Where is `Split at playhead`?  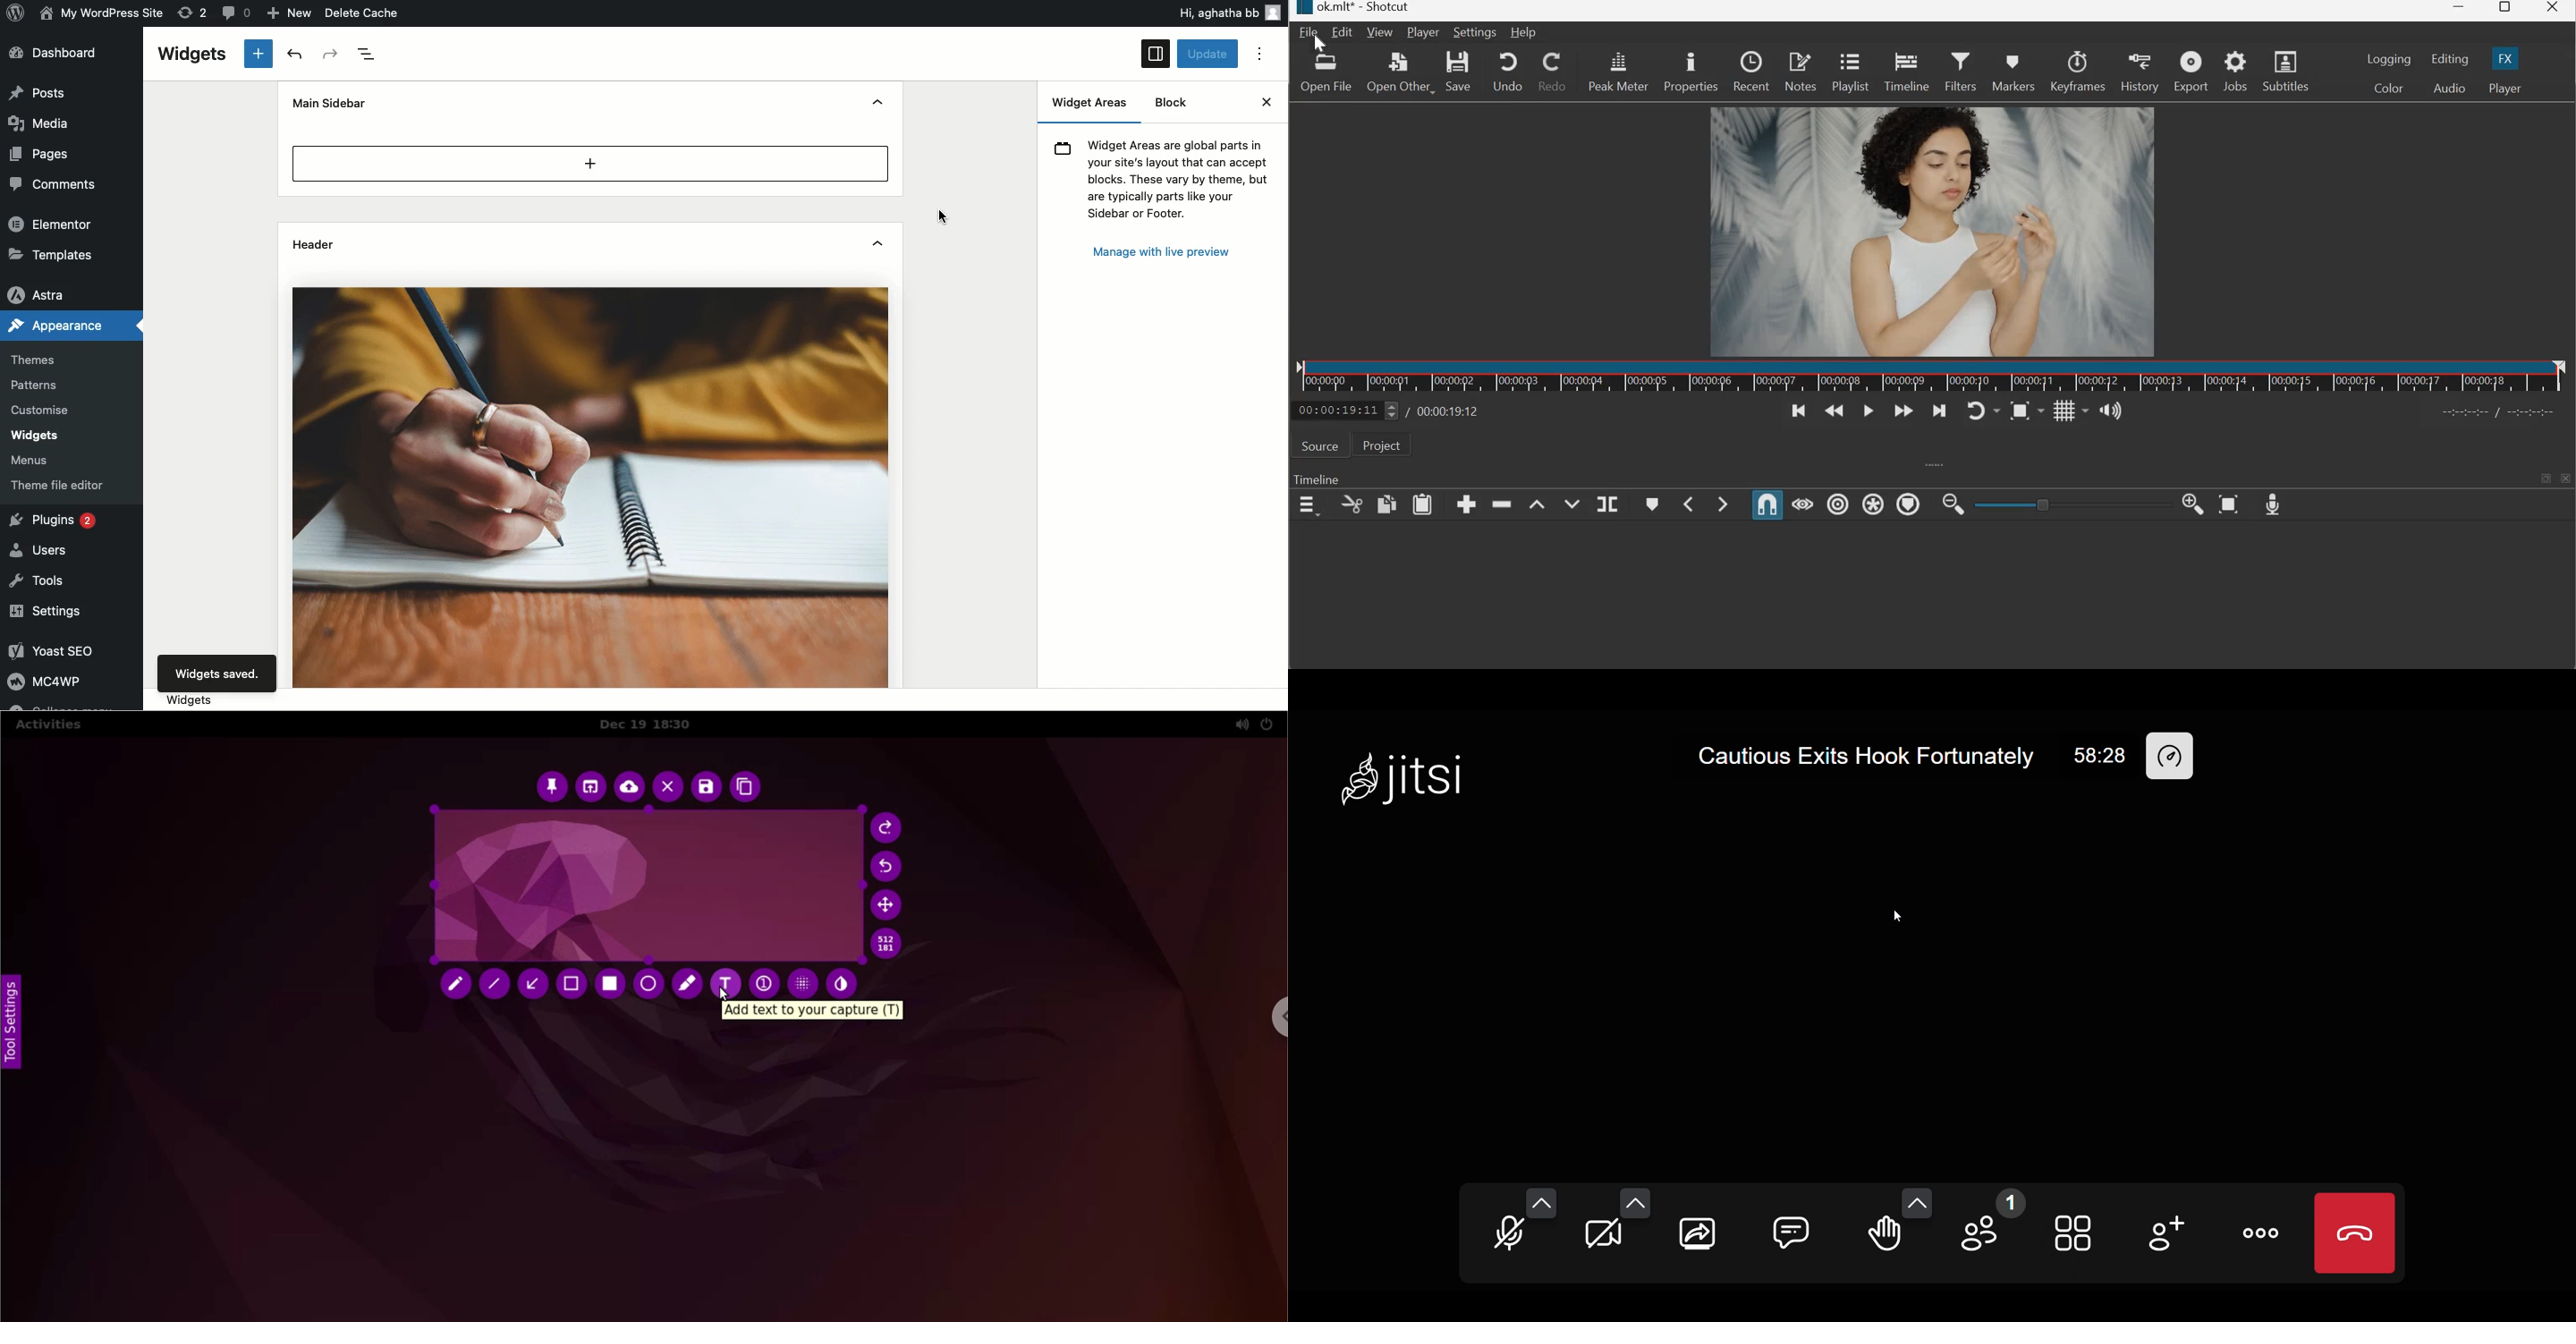 Split at playhead is located at coordinates (1607, 504).